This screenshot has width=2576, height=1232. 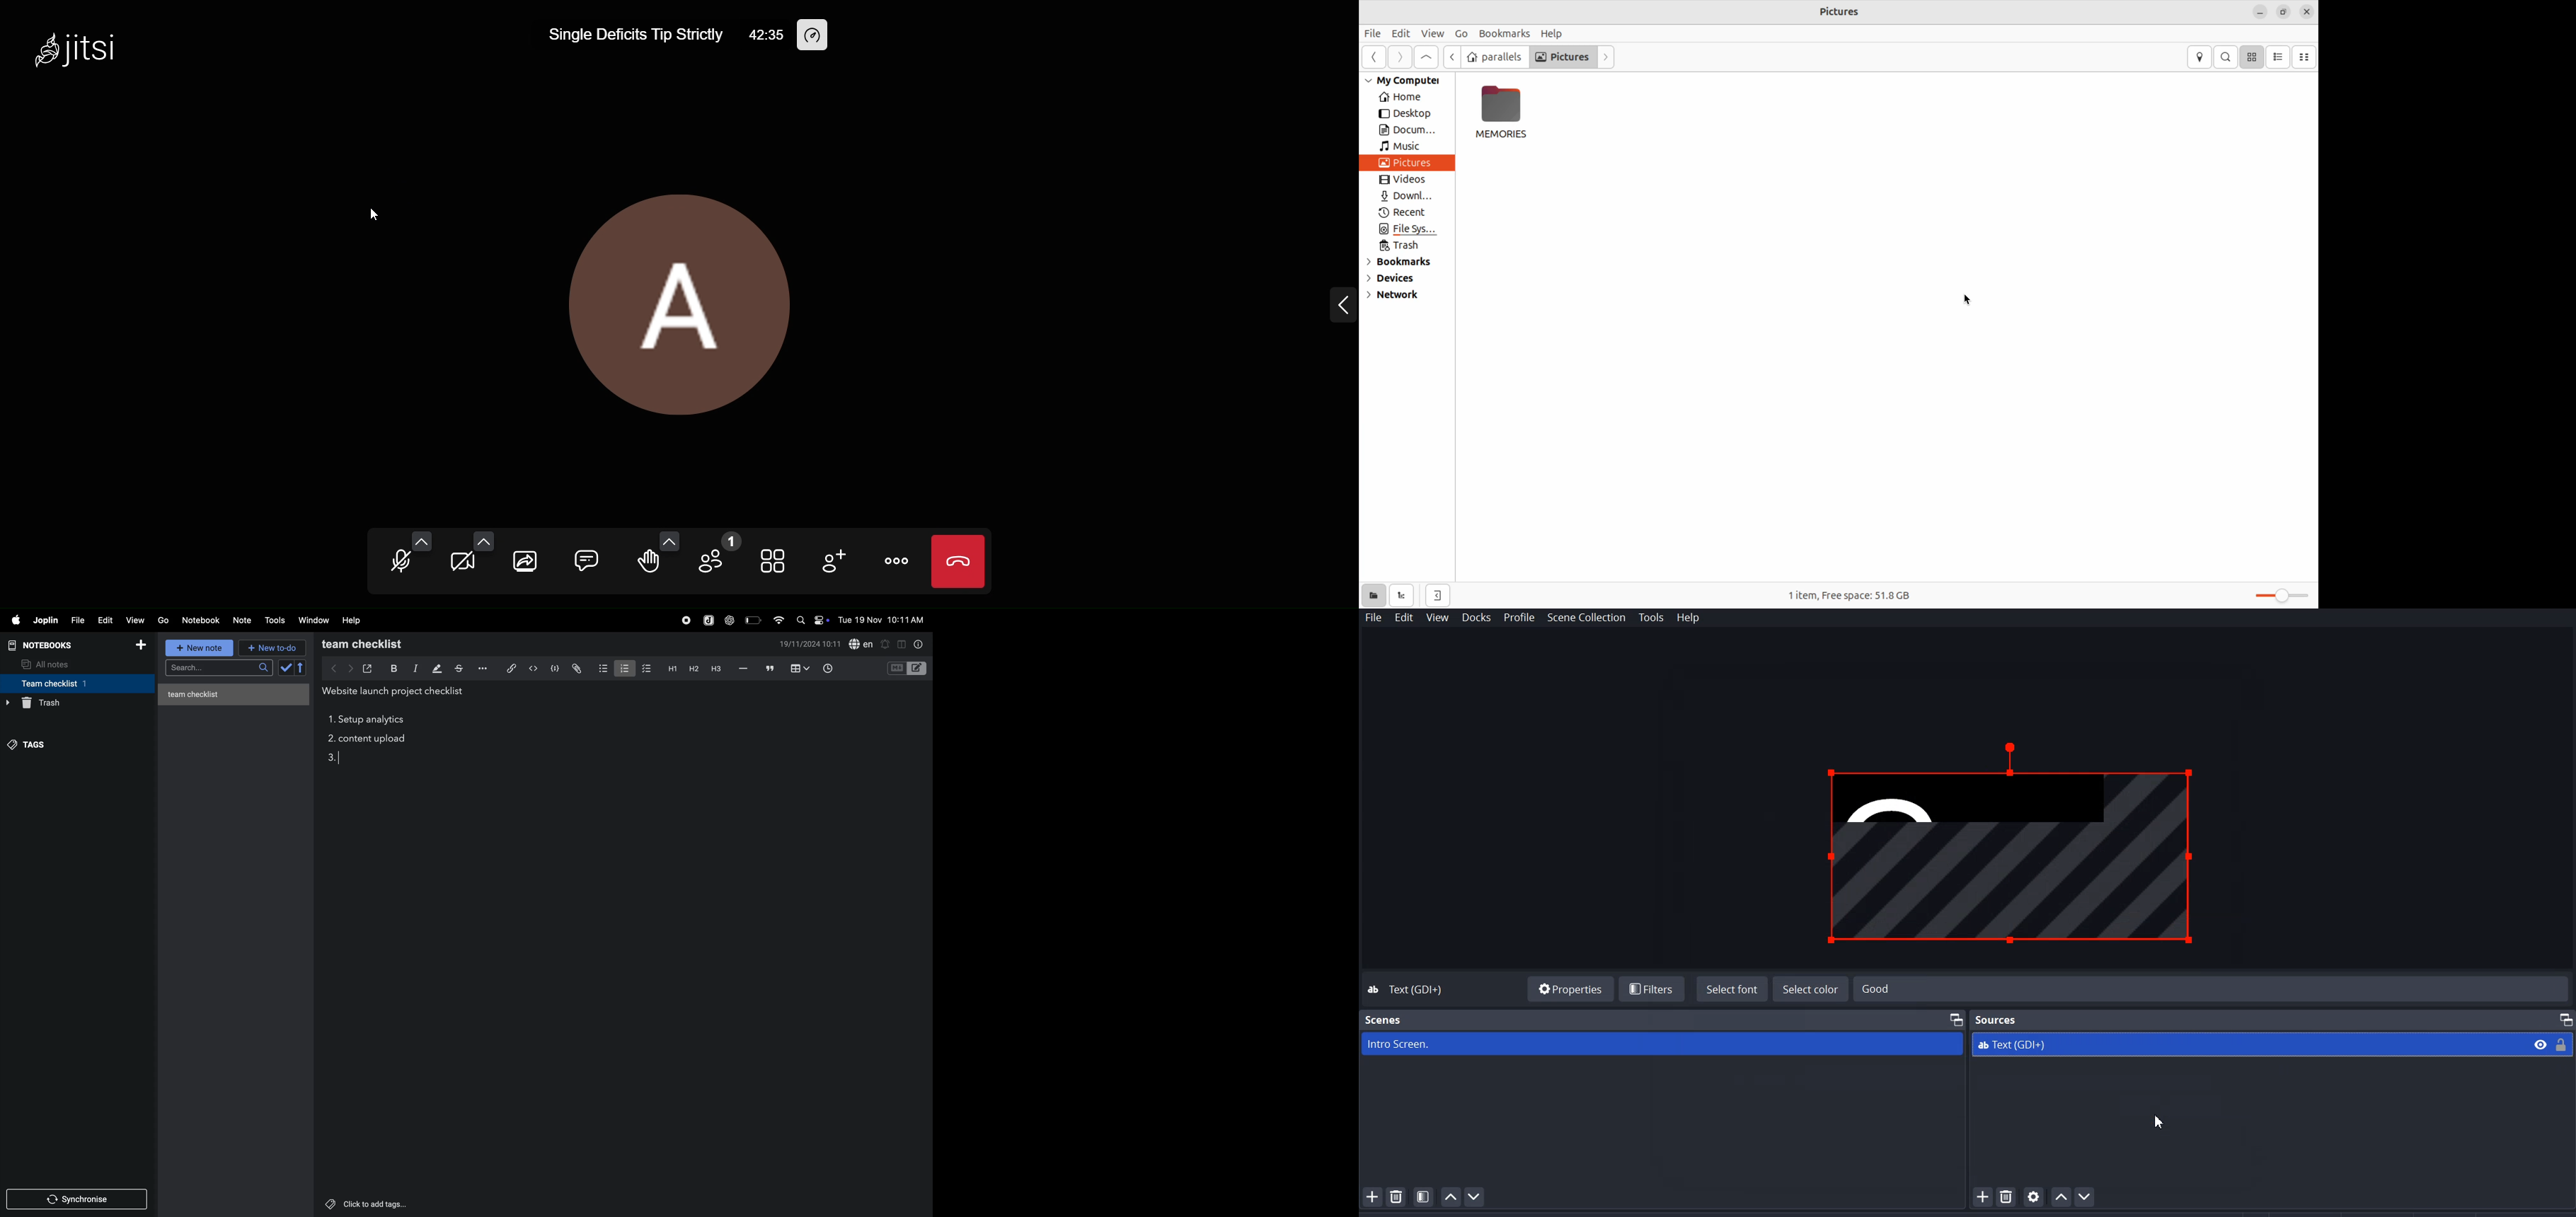 I want to click on itallic, so click(x=414, y=668).